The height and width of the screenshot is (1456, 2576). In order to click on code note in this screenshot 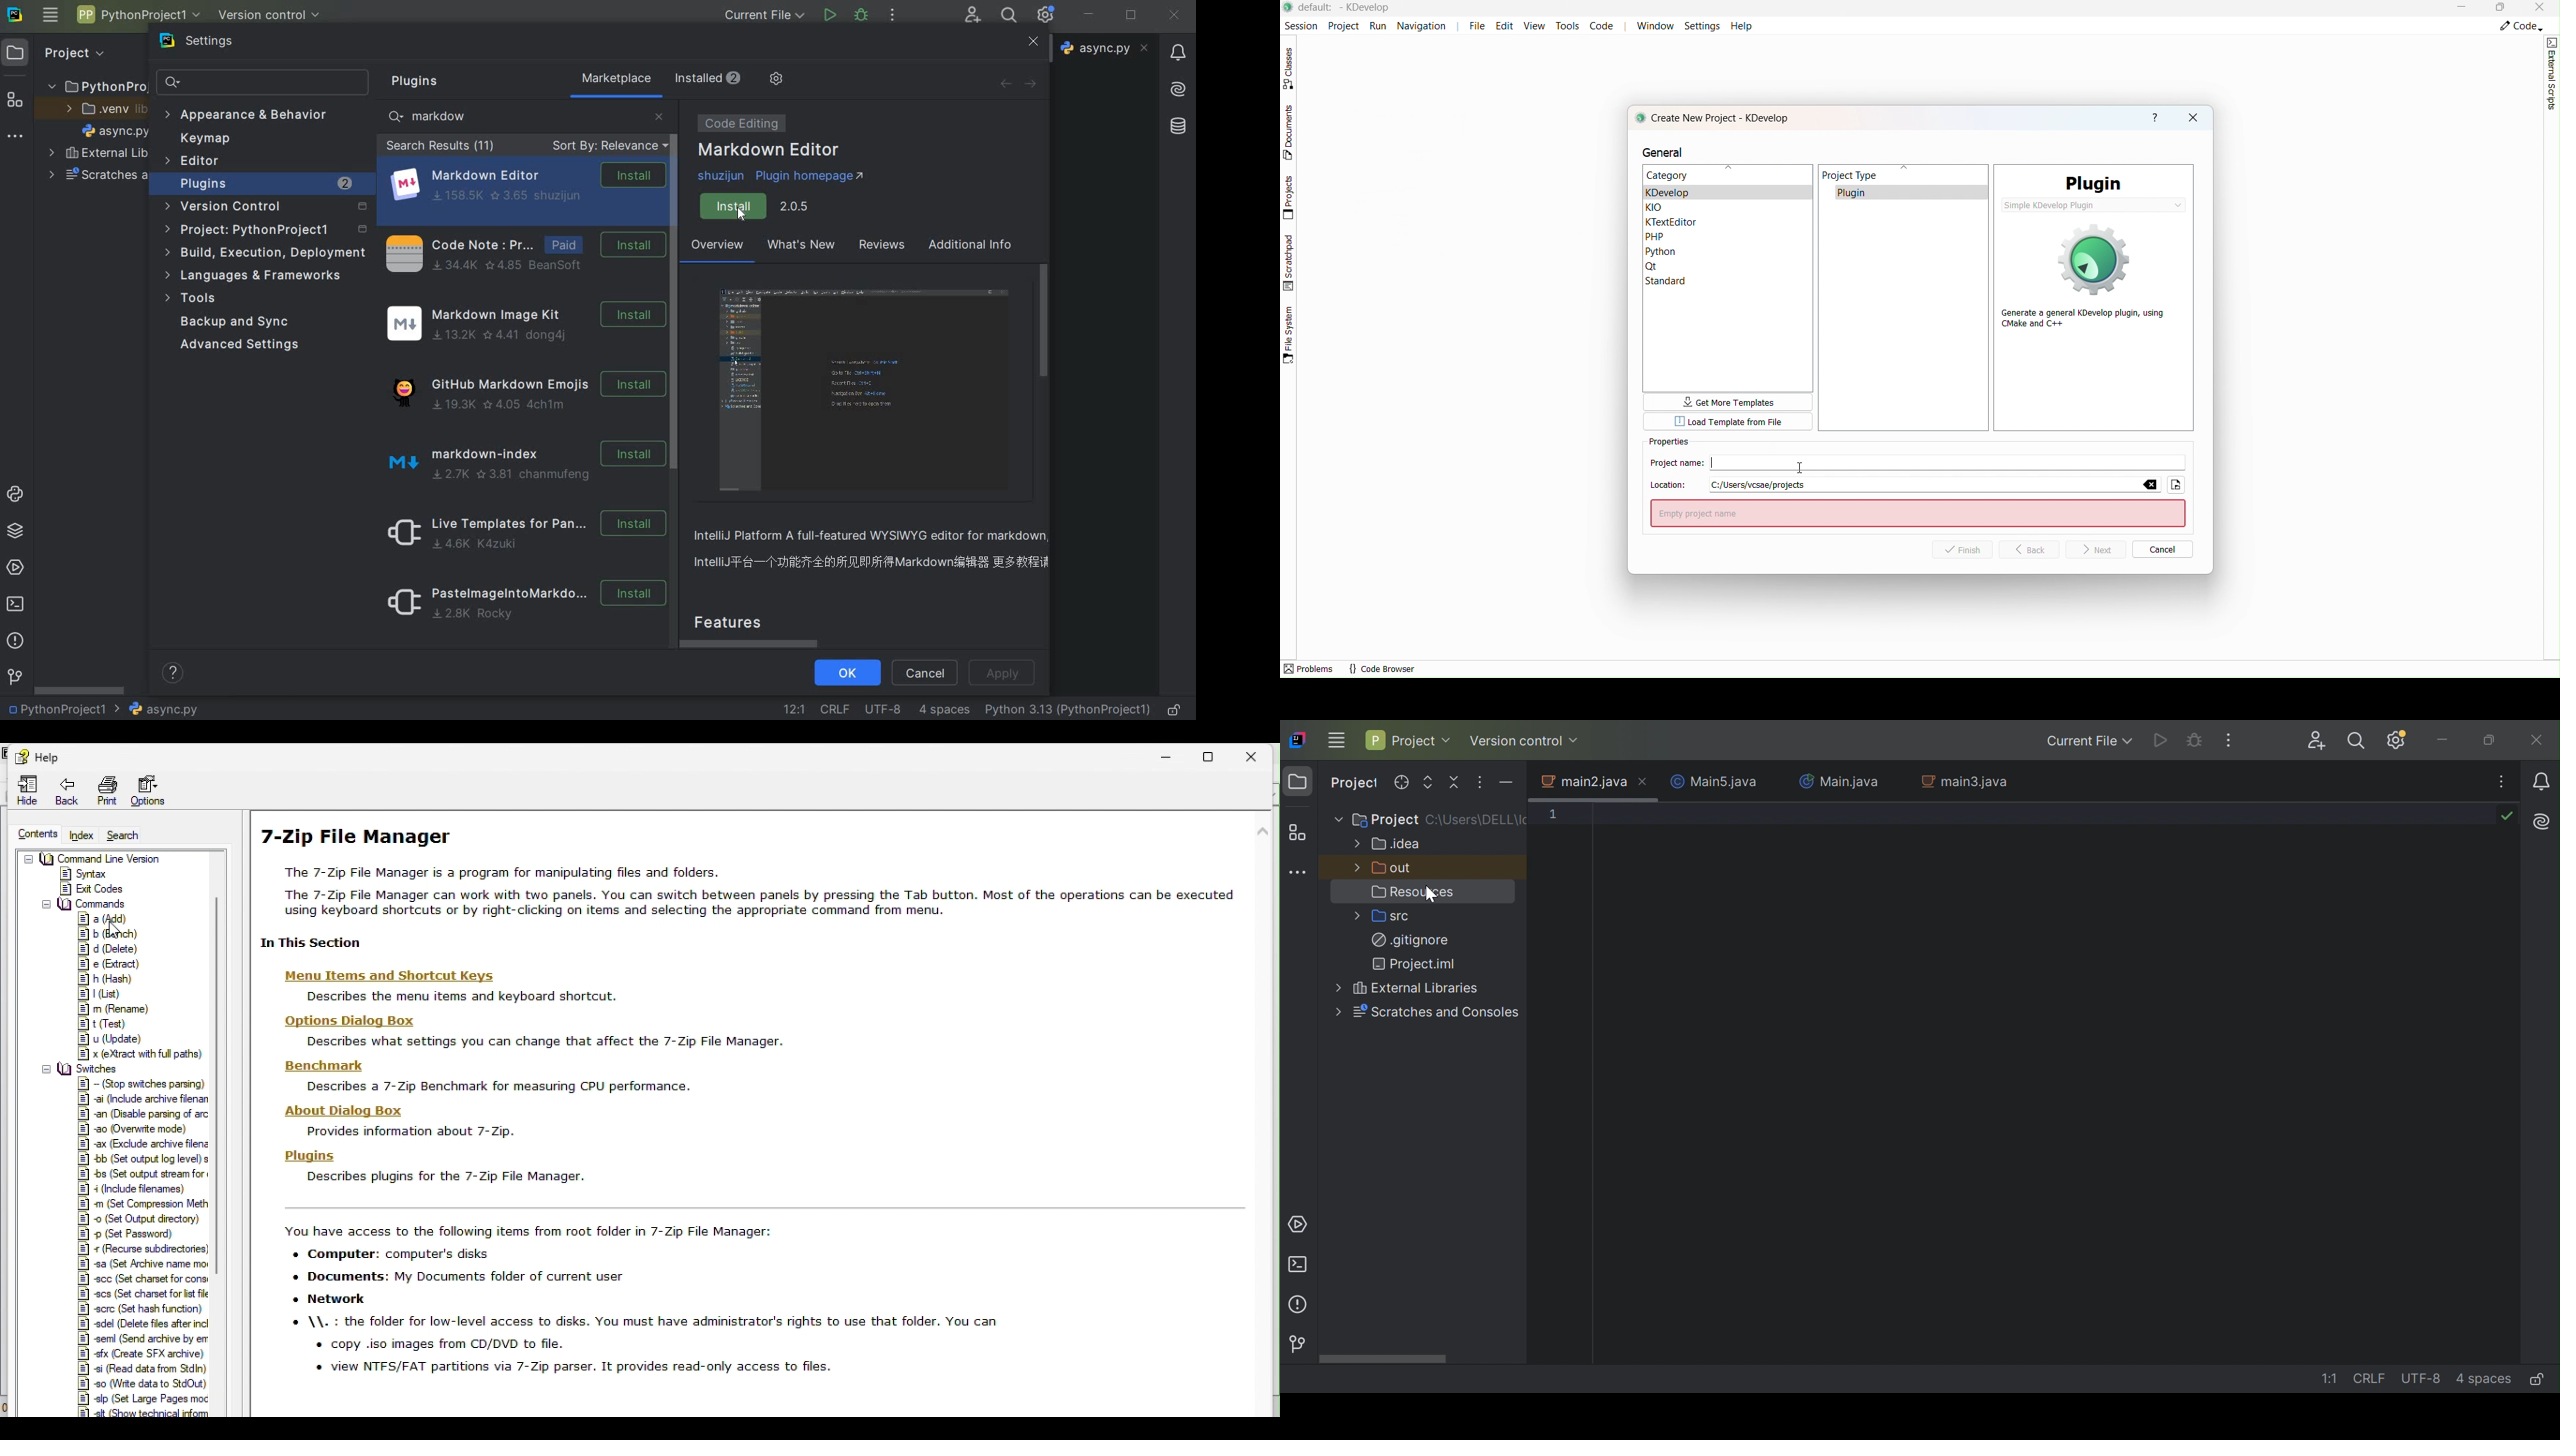, I will do `click(522, 252)`.